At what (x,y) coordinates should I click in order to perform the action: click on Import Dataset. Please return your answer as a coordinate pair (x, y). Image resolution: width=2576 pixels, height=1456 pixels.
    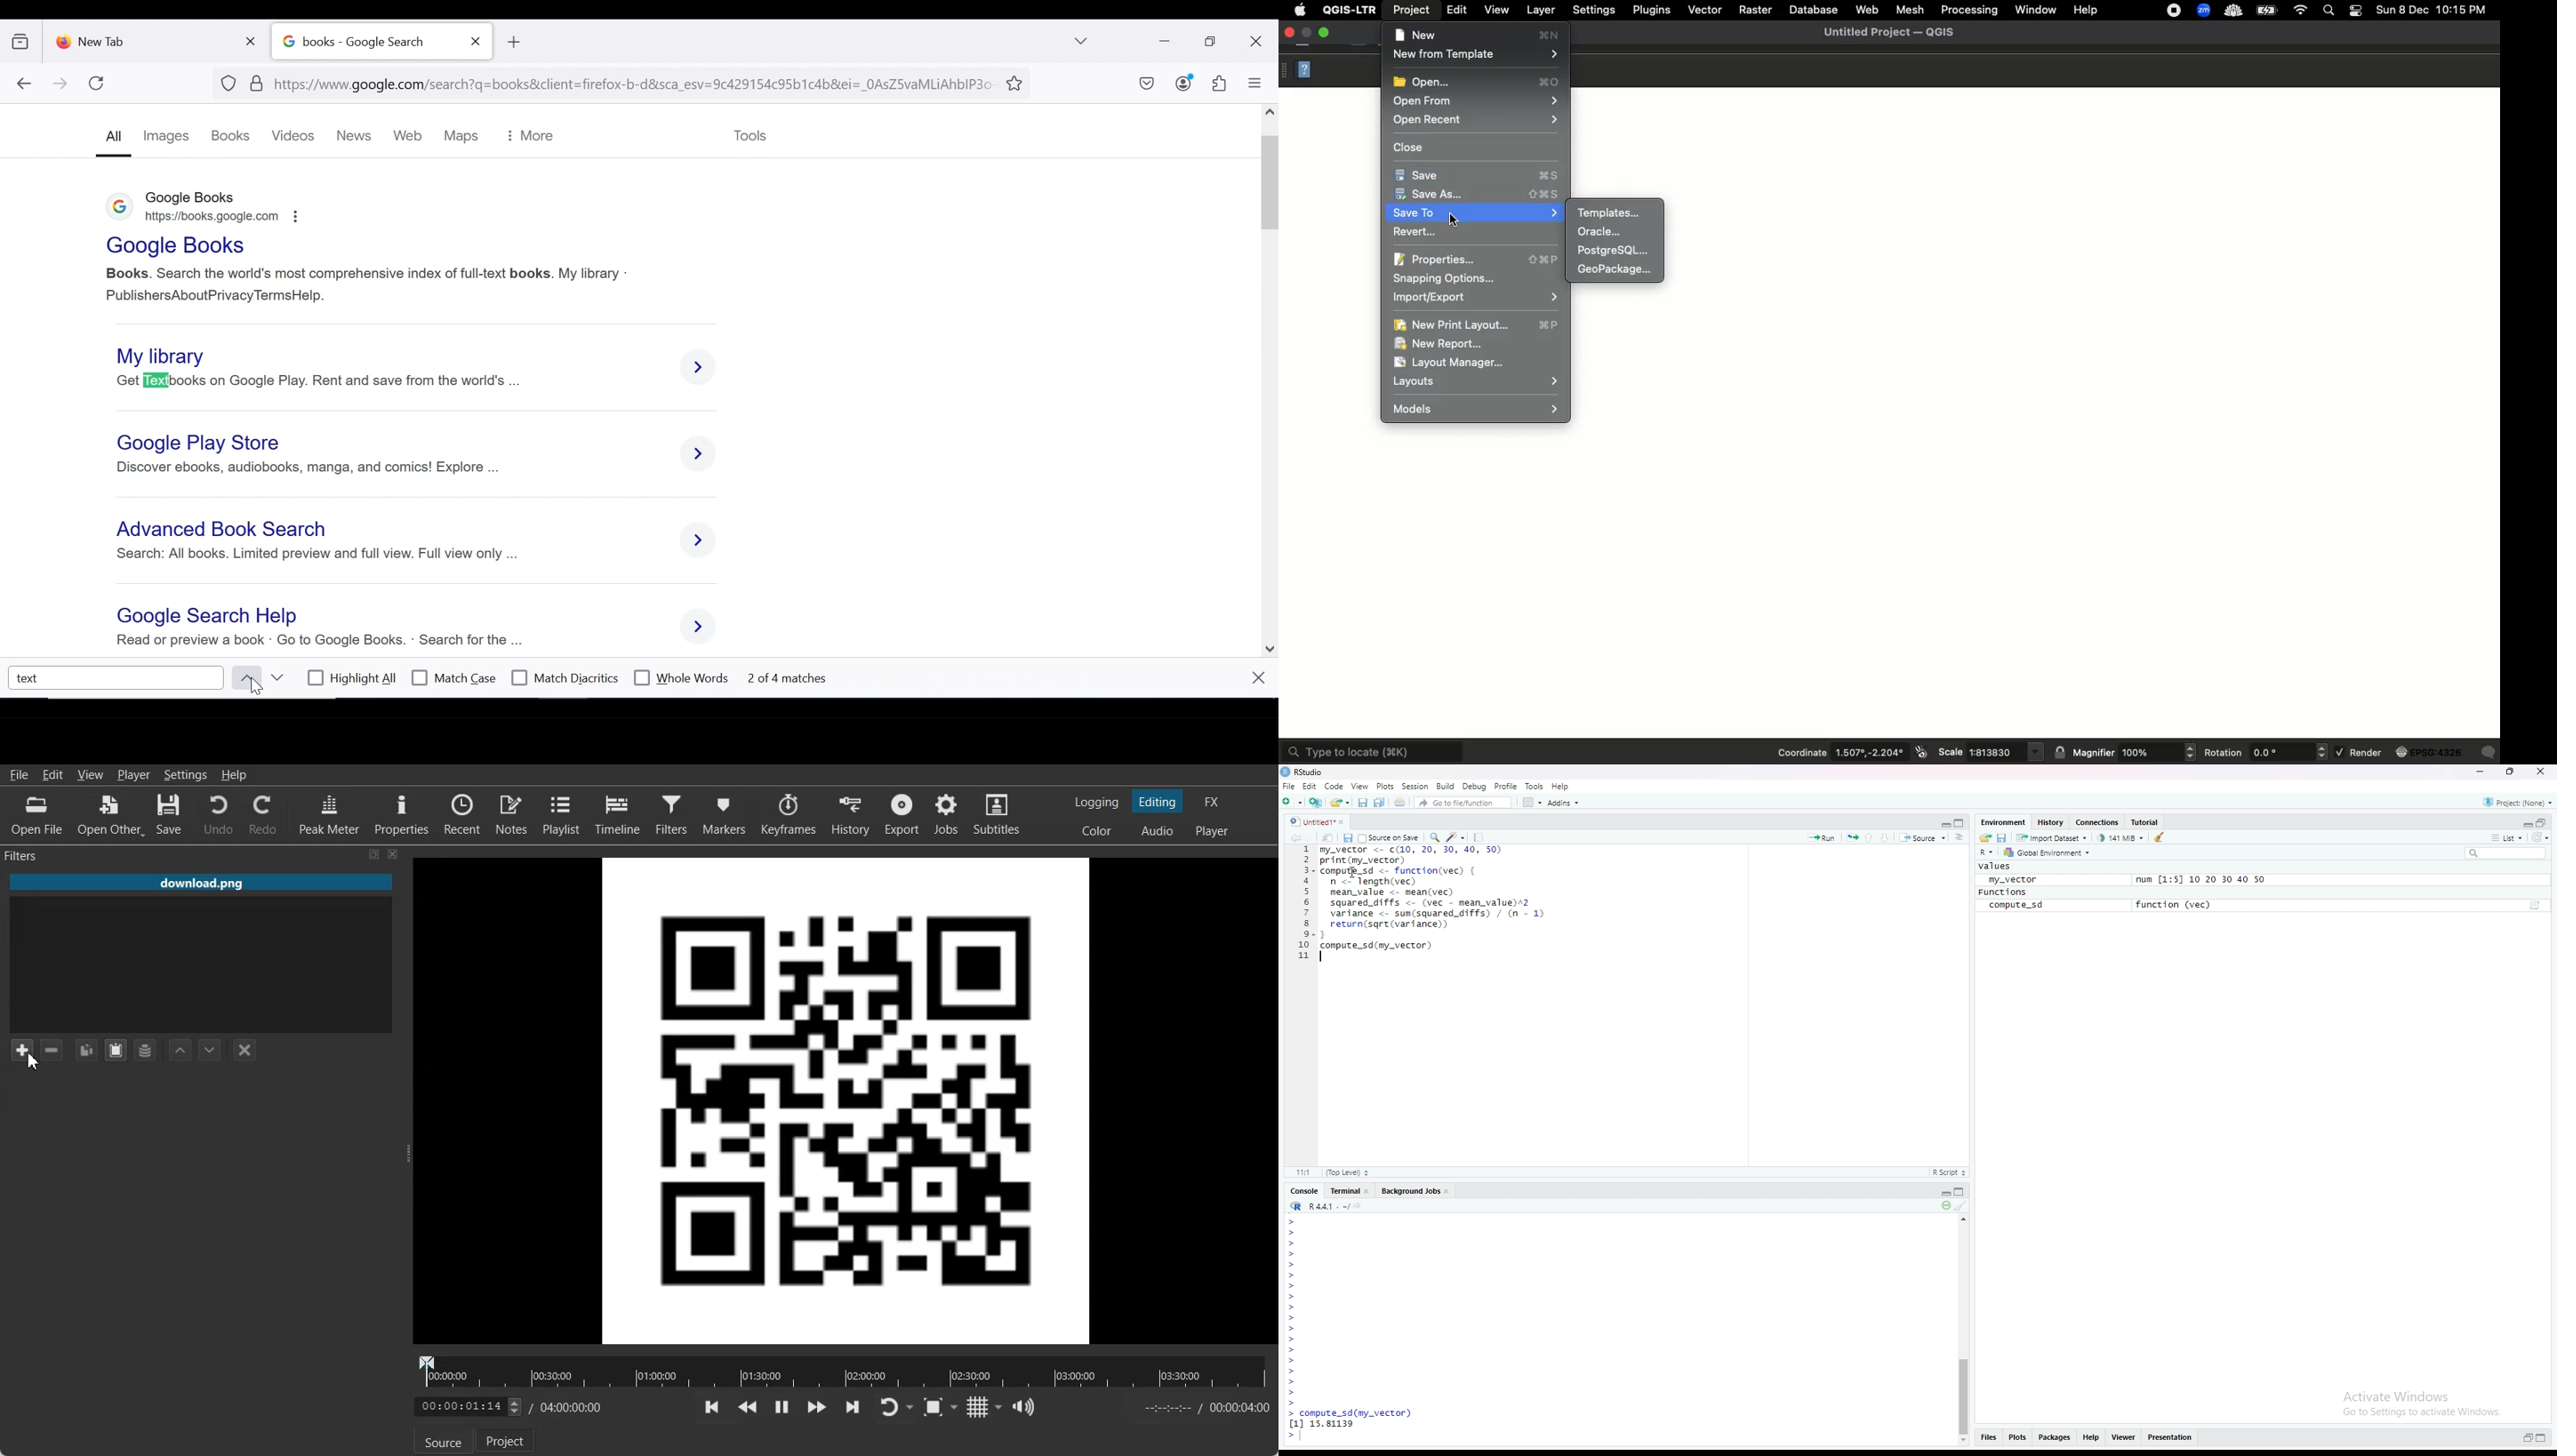
    Looking at the image, I should click on (2052, 837).